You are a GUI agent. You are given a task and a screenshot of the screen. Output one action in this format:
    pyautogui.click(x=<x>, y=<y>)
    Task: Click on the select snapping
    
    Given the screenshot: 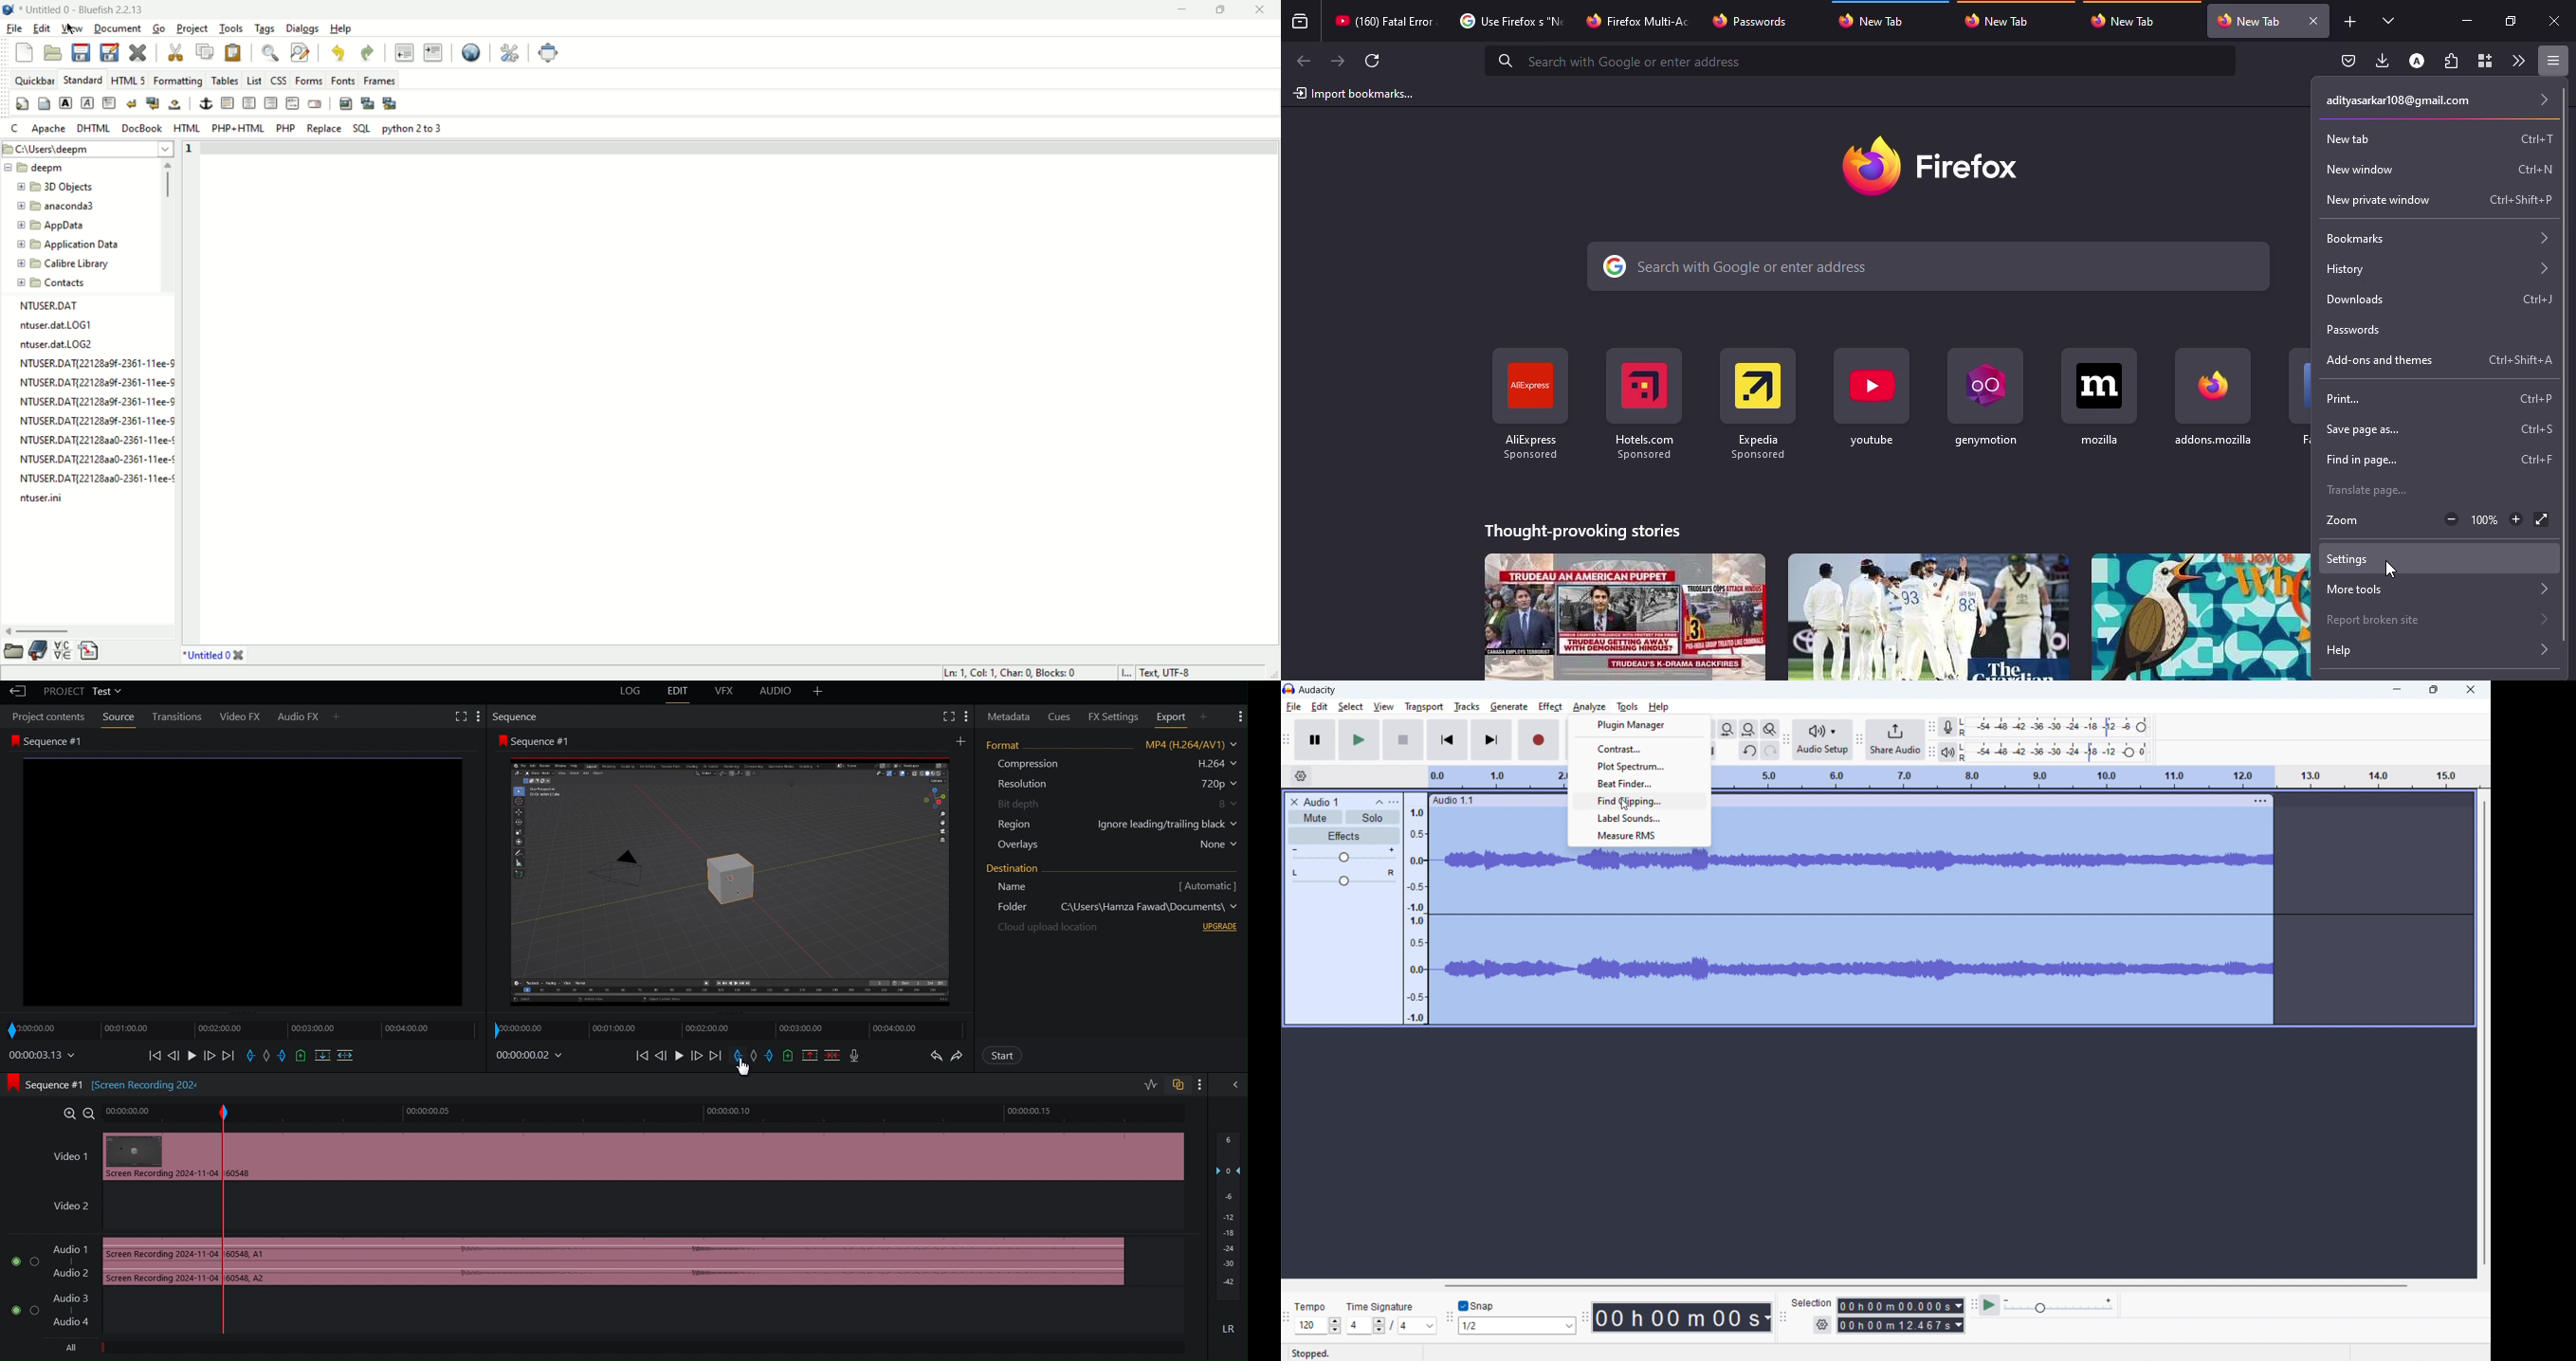 What is the action you would take?
    pyautogui.click(x=1519, y=1325)
    